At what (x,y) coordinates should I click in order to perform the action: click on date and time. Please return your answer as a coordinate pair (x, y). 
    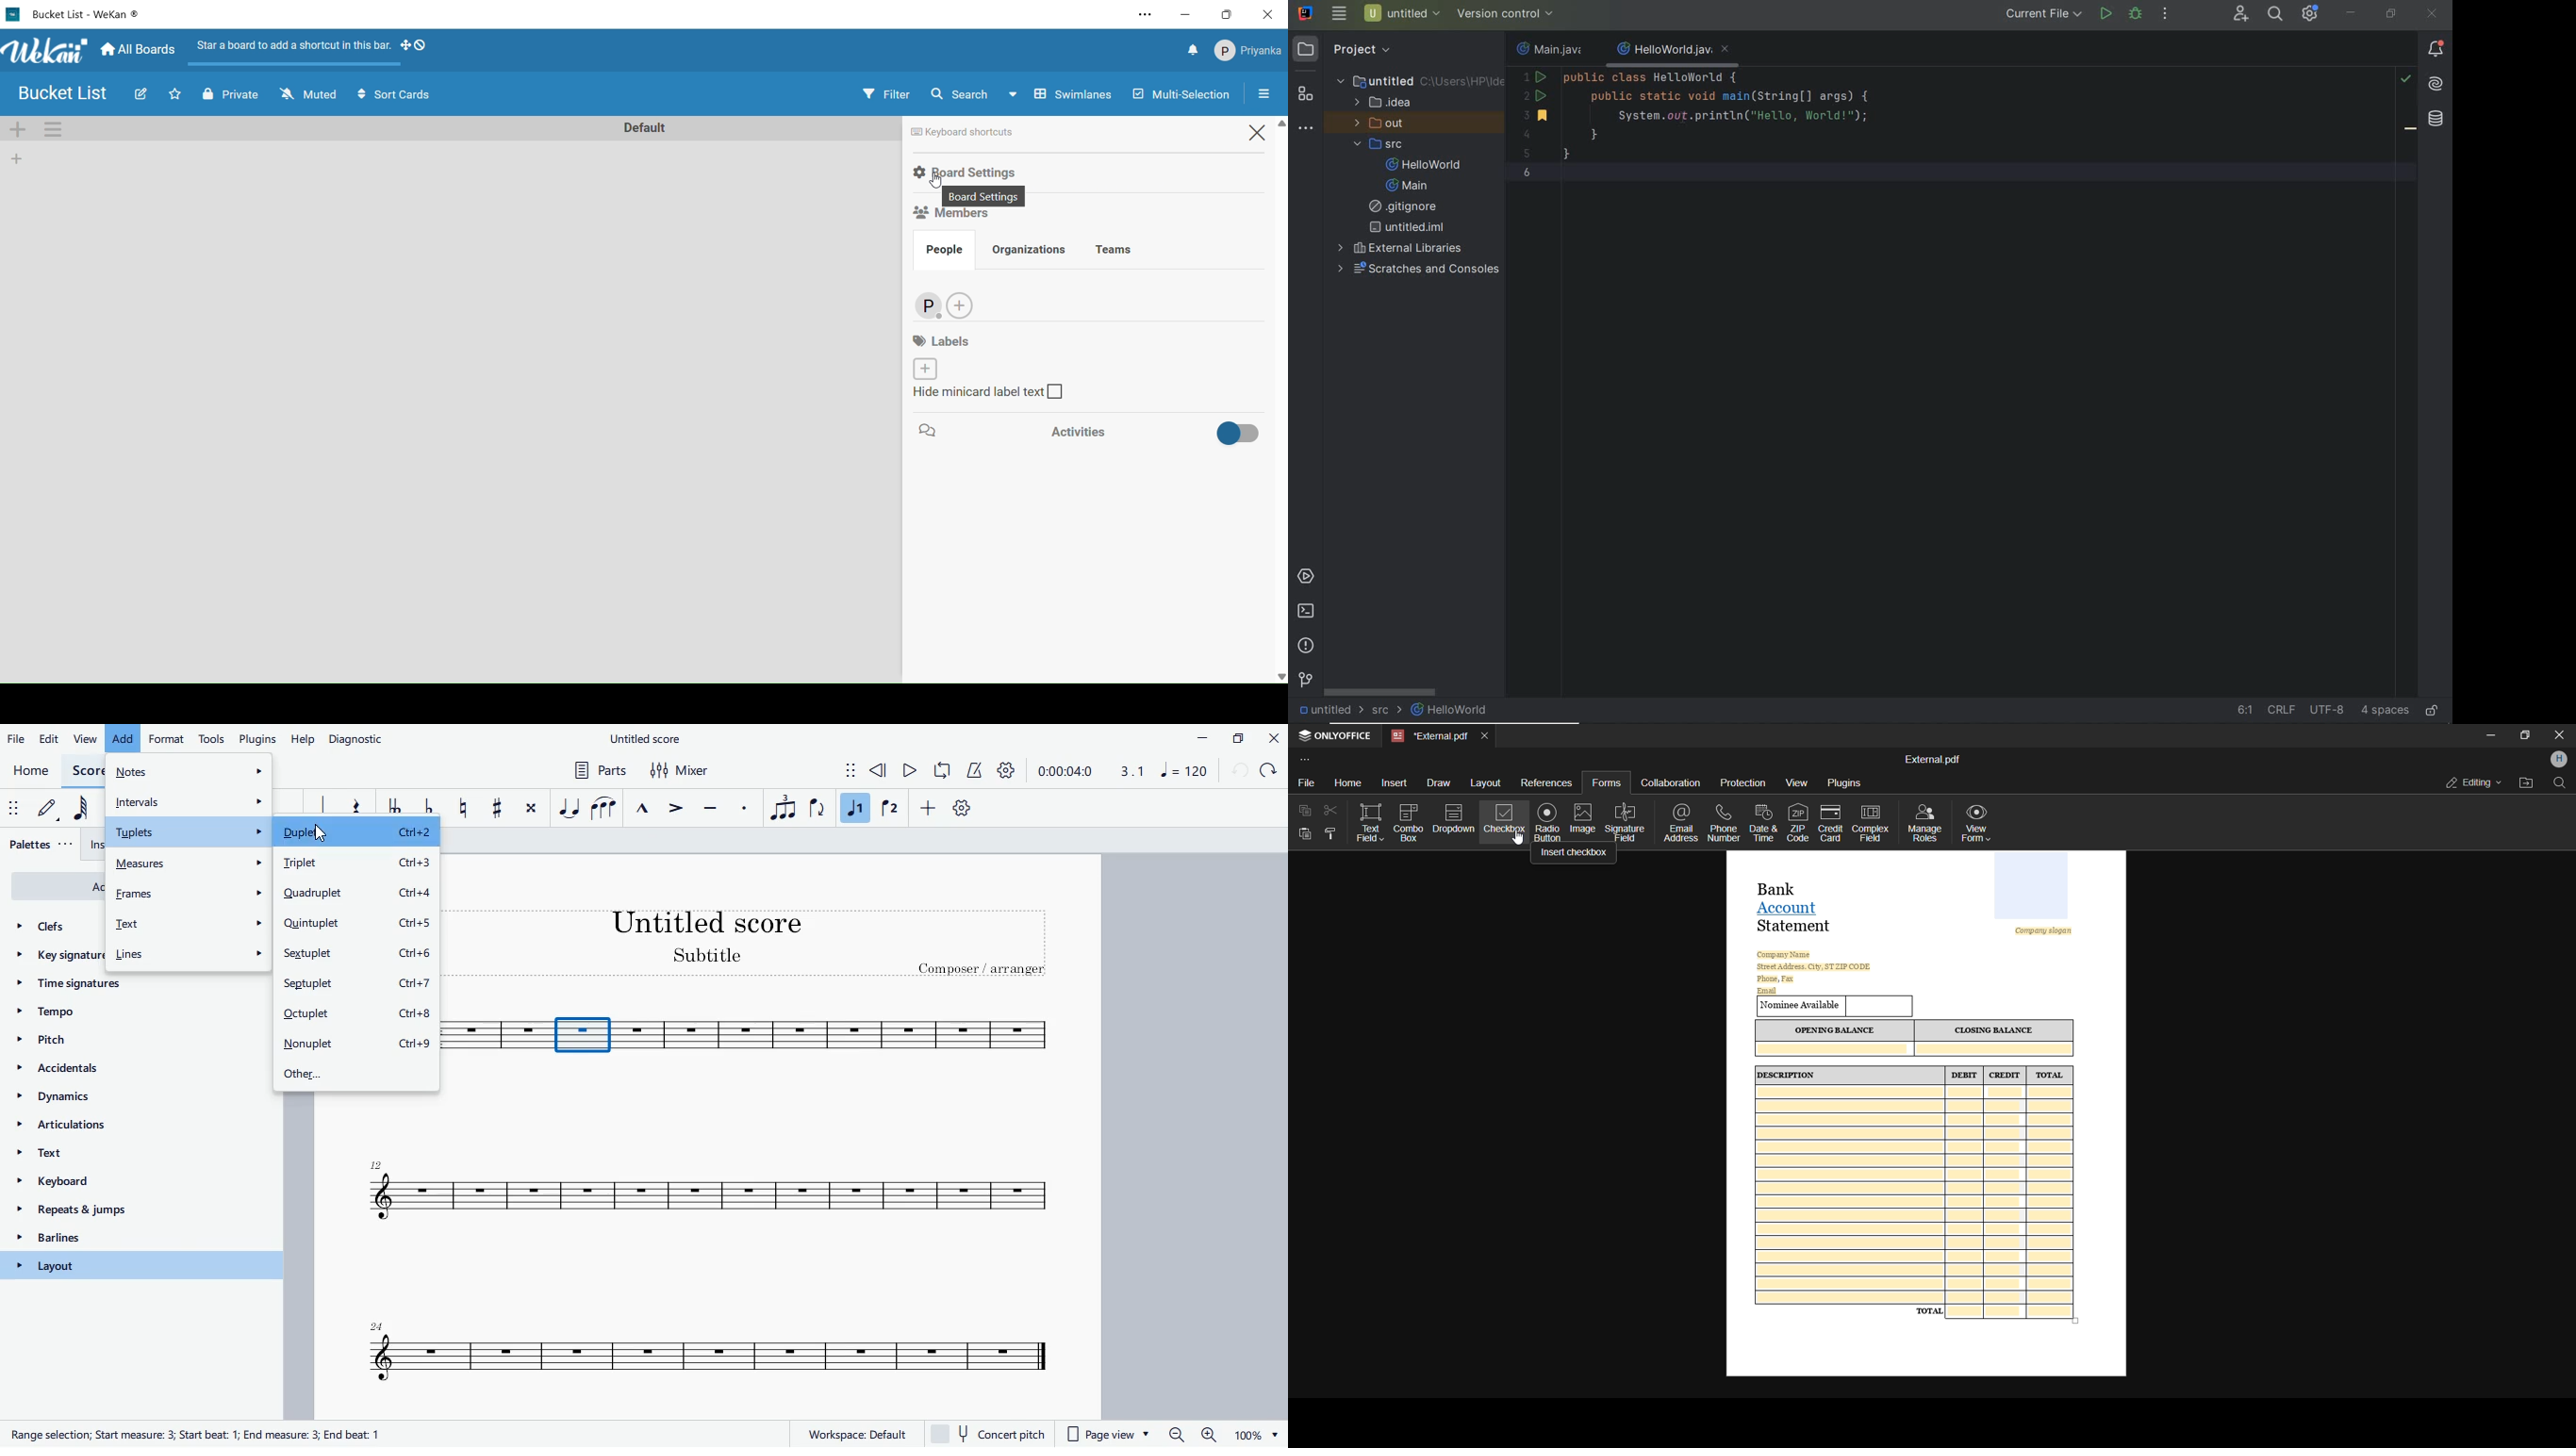
    Looking at the image, I should click on (1763, 825).